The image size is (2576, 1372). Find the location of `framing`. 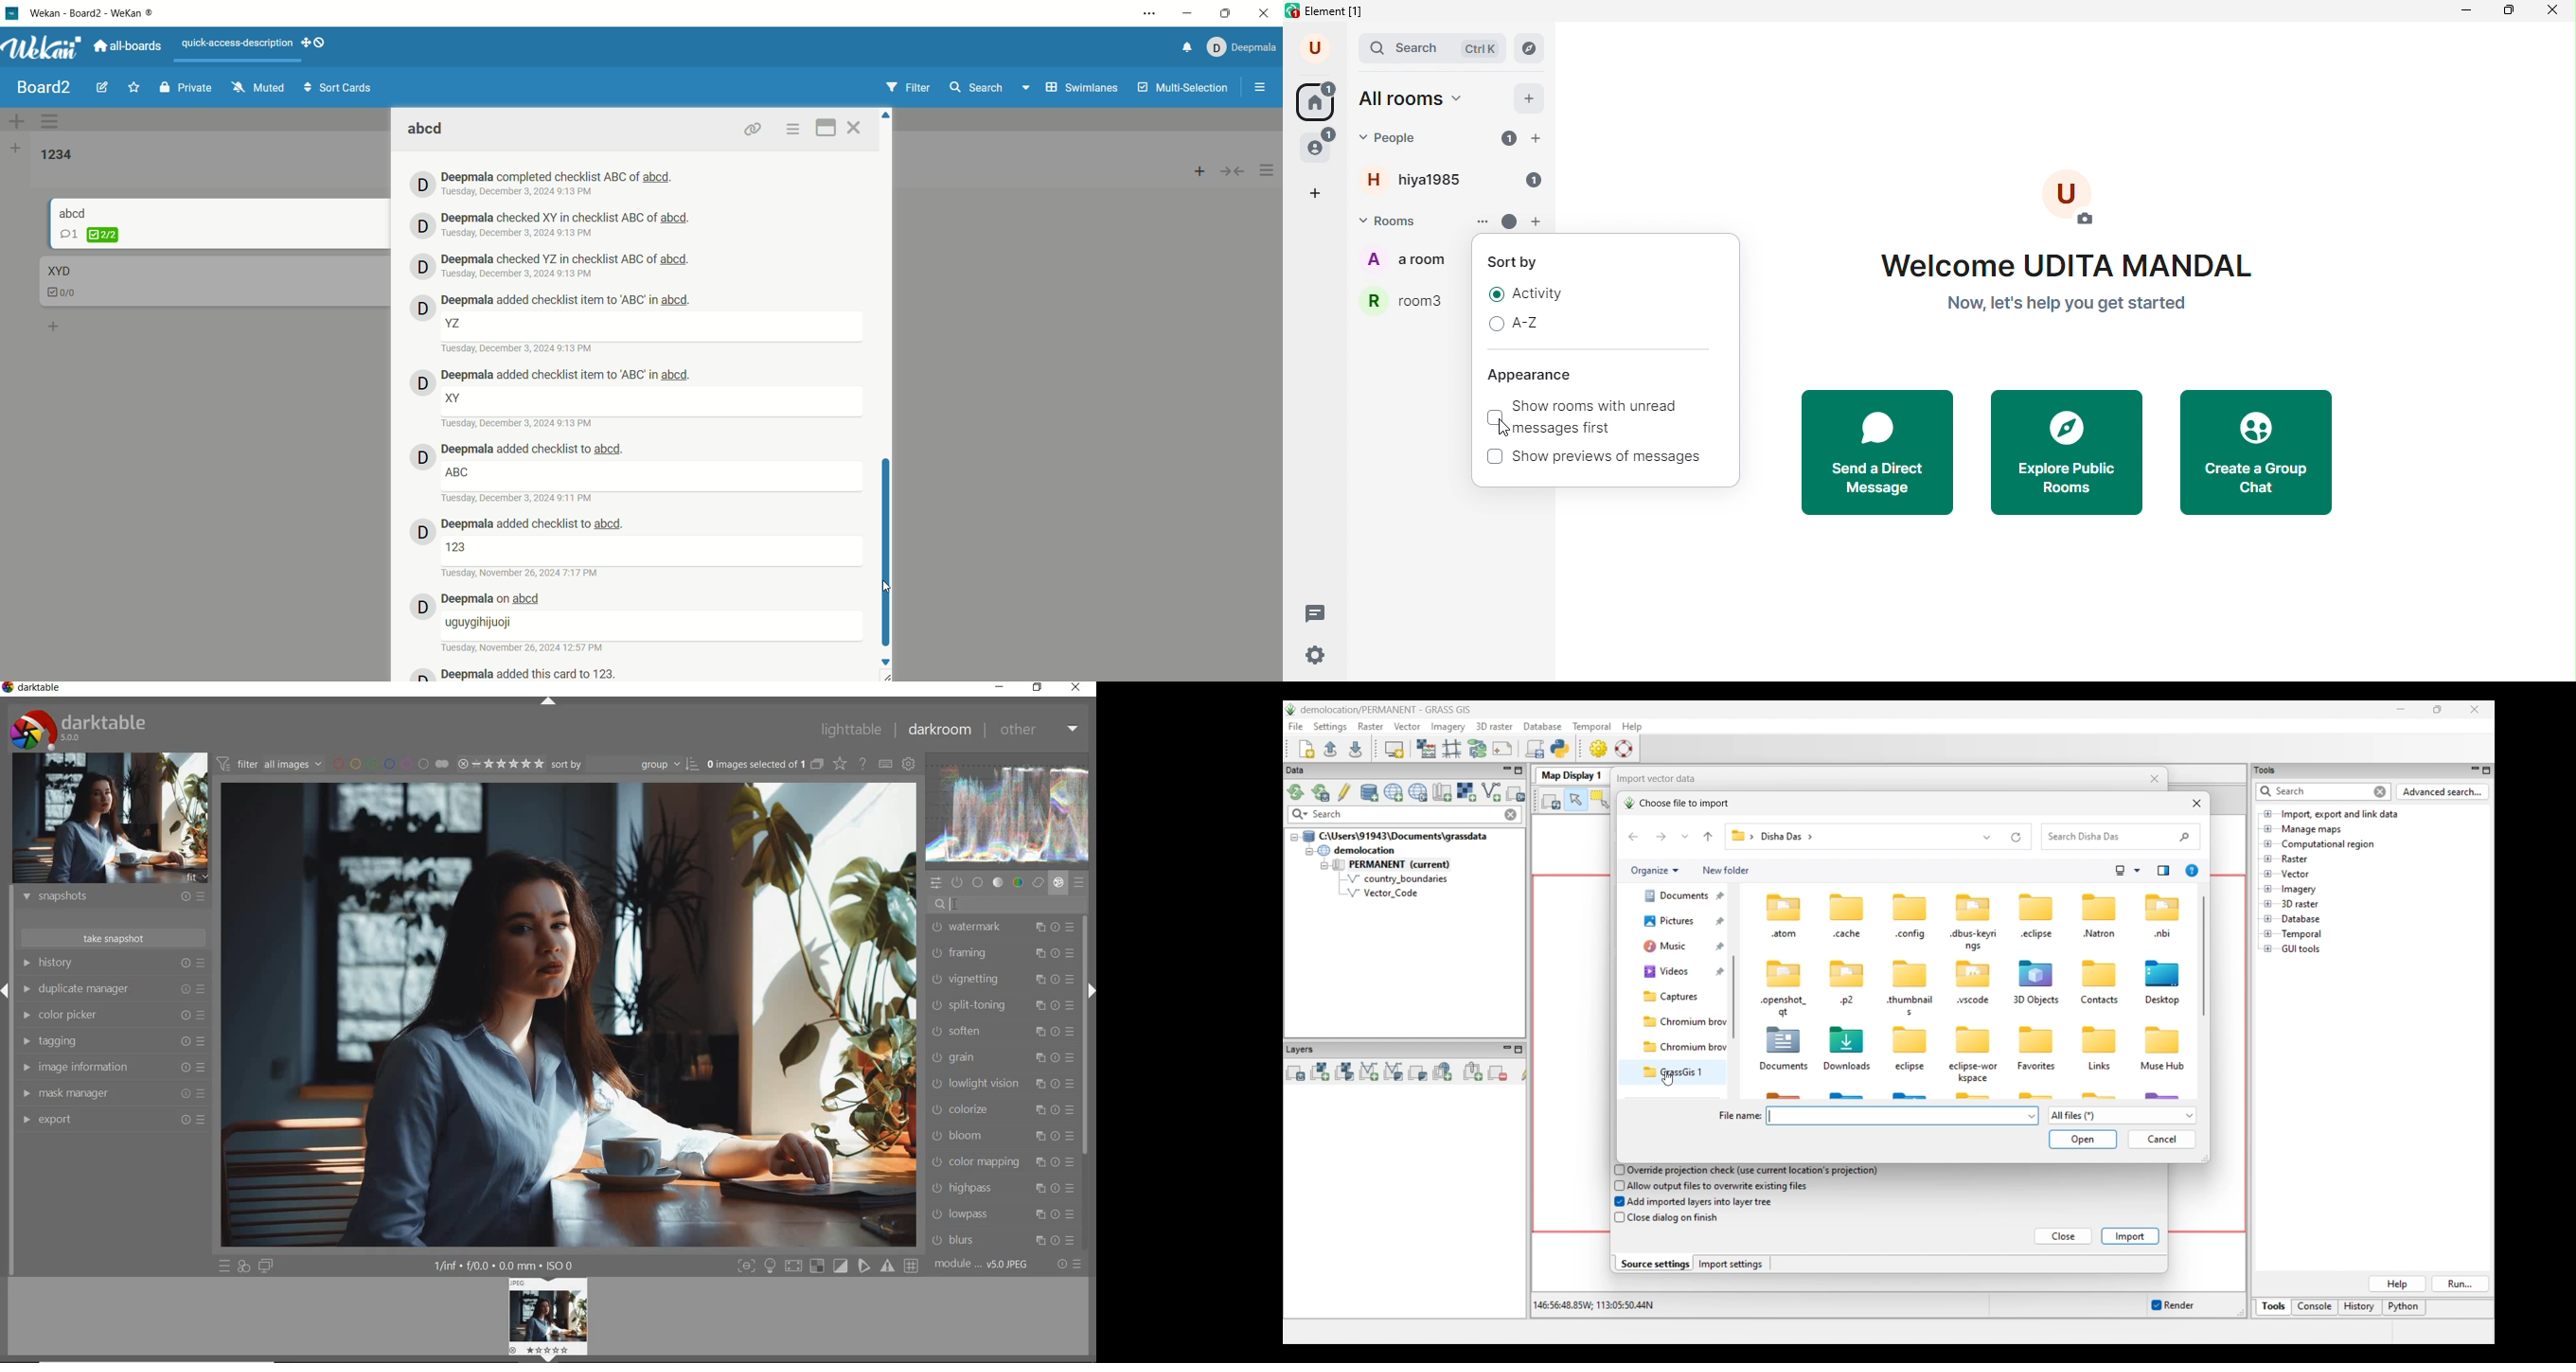

framing is located at coordinates (1004, 953).